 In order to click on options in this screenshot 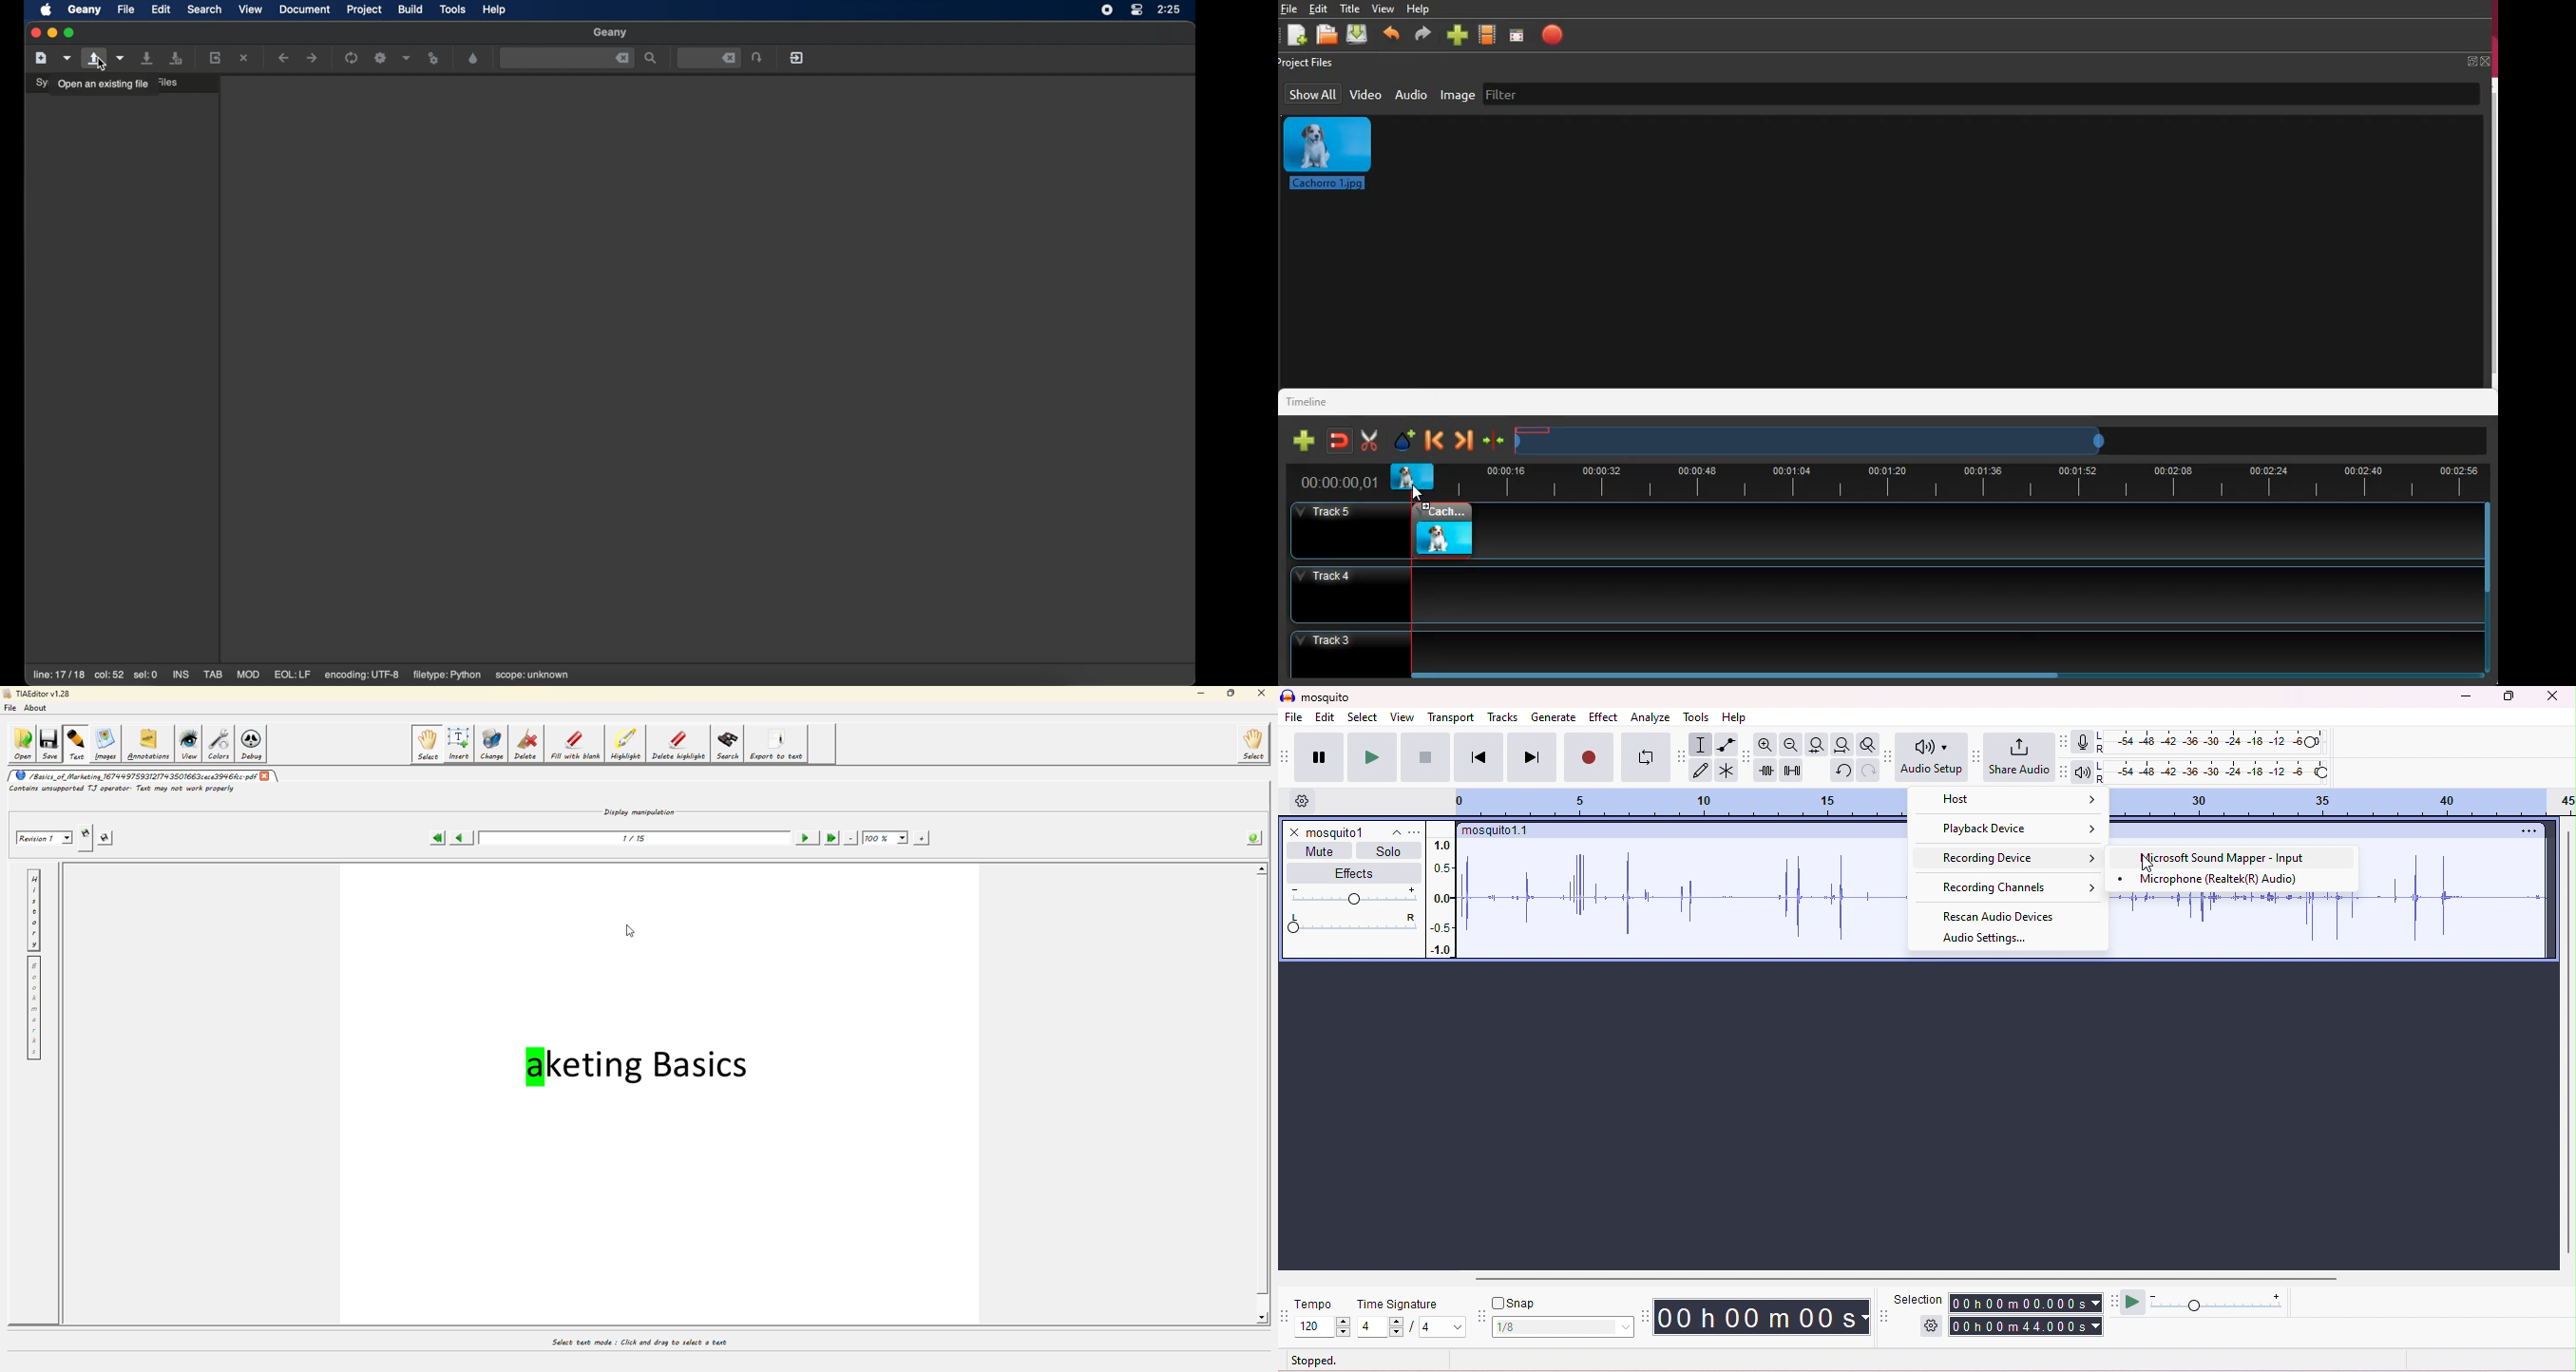, I will do `click(1415, 832)`.